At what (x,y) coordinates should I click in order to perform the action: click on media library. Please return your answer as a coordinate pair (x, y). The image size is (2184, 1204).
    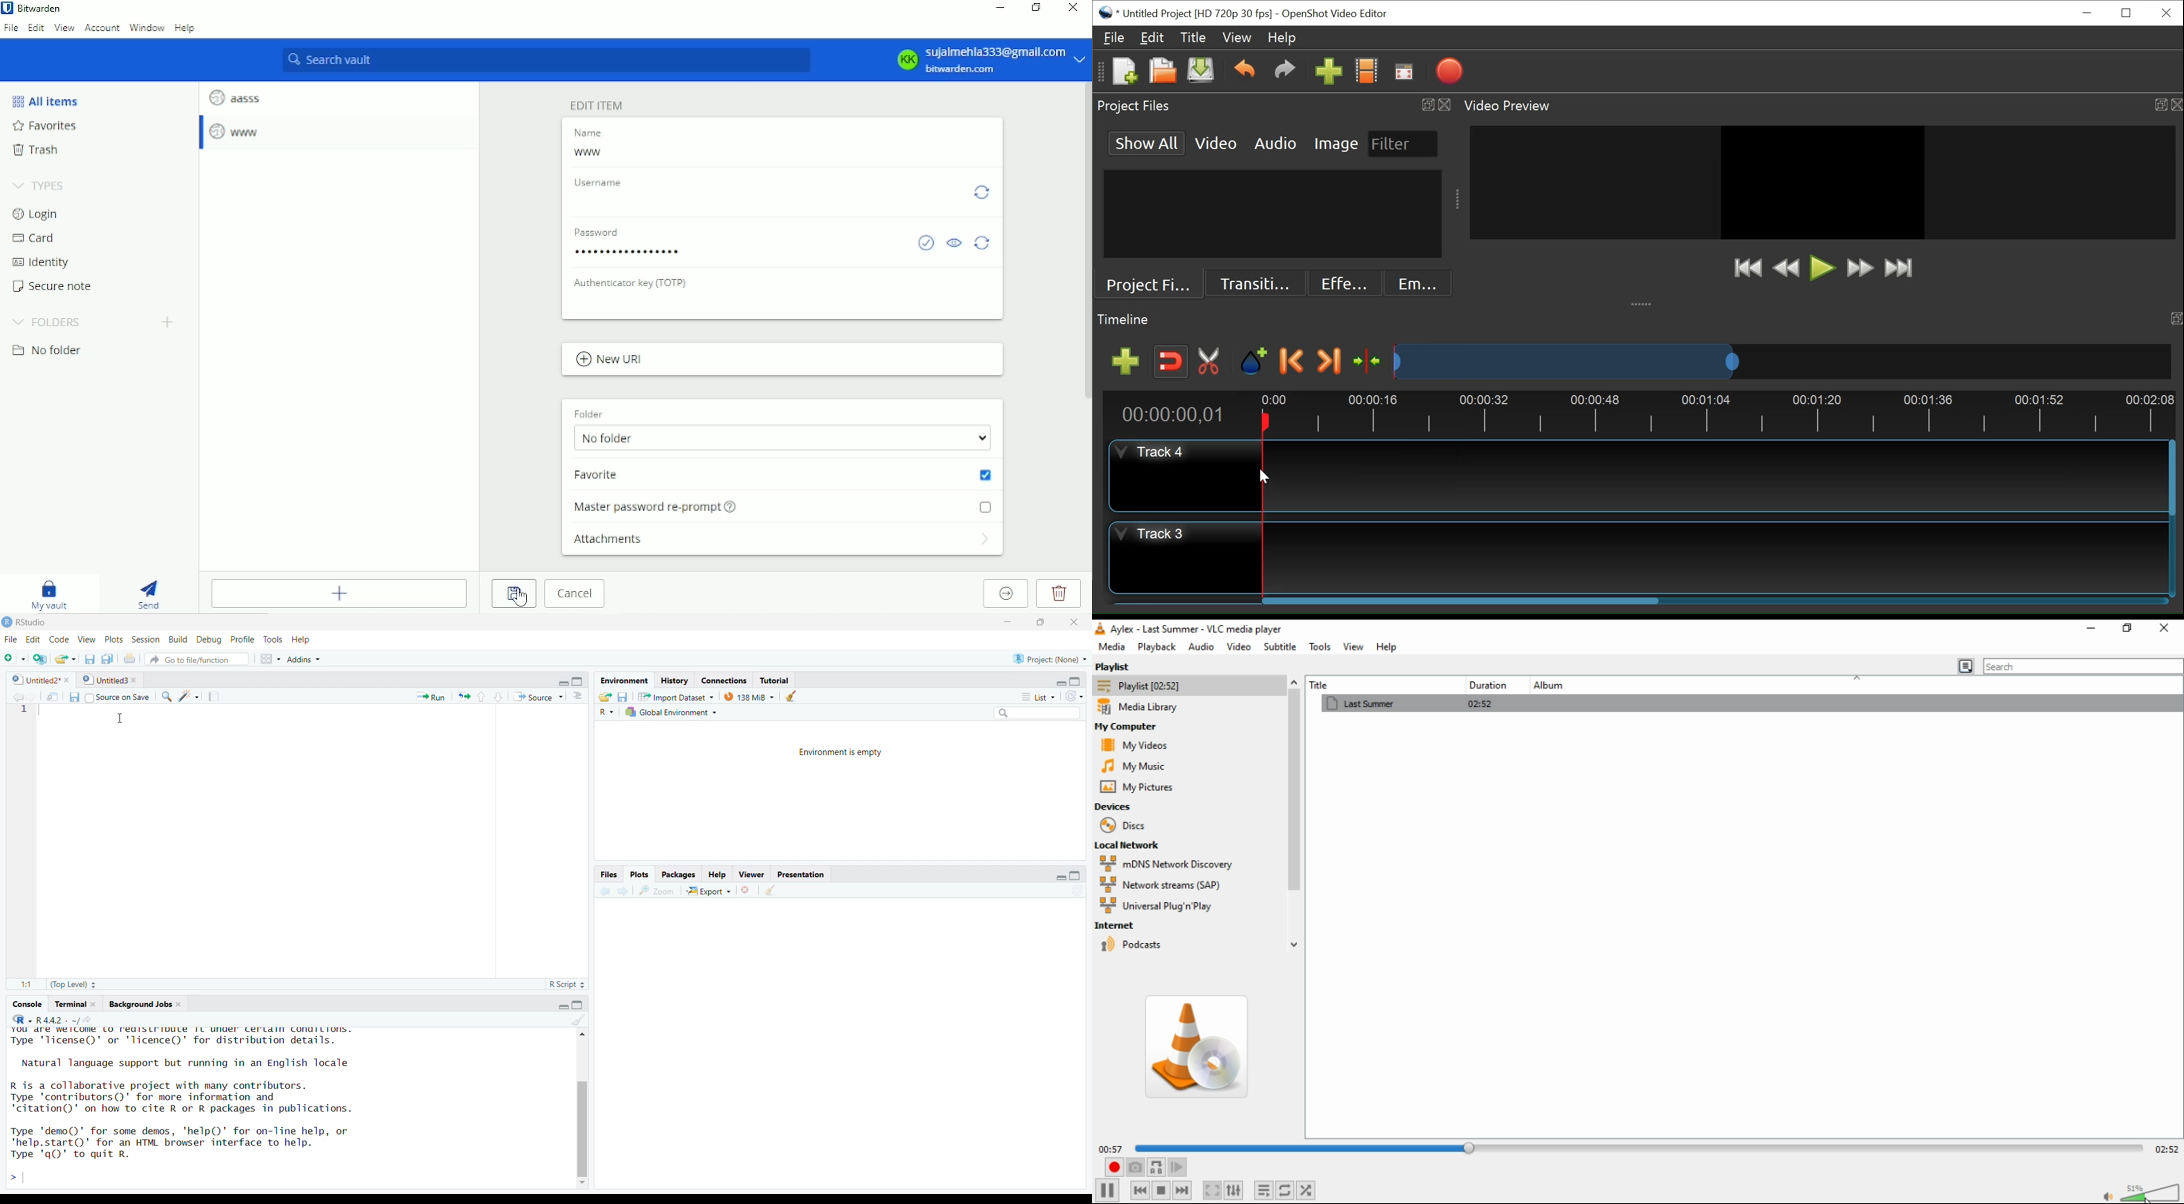
    Looking at the image, I should click on (1143, 707).